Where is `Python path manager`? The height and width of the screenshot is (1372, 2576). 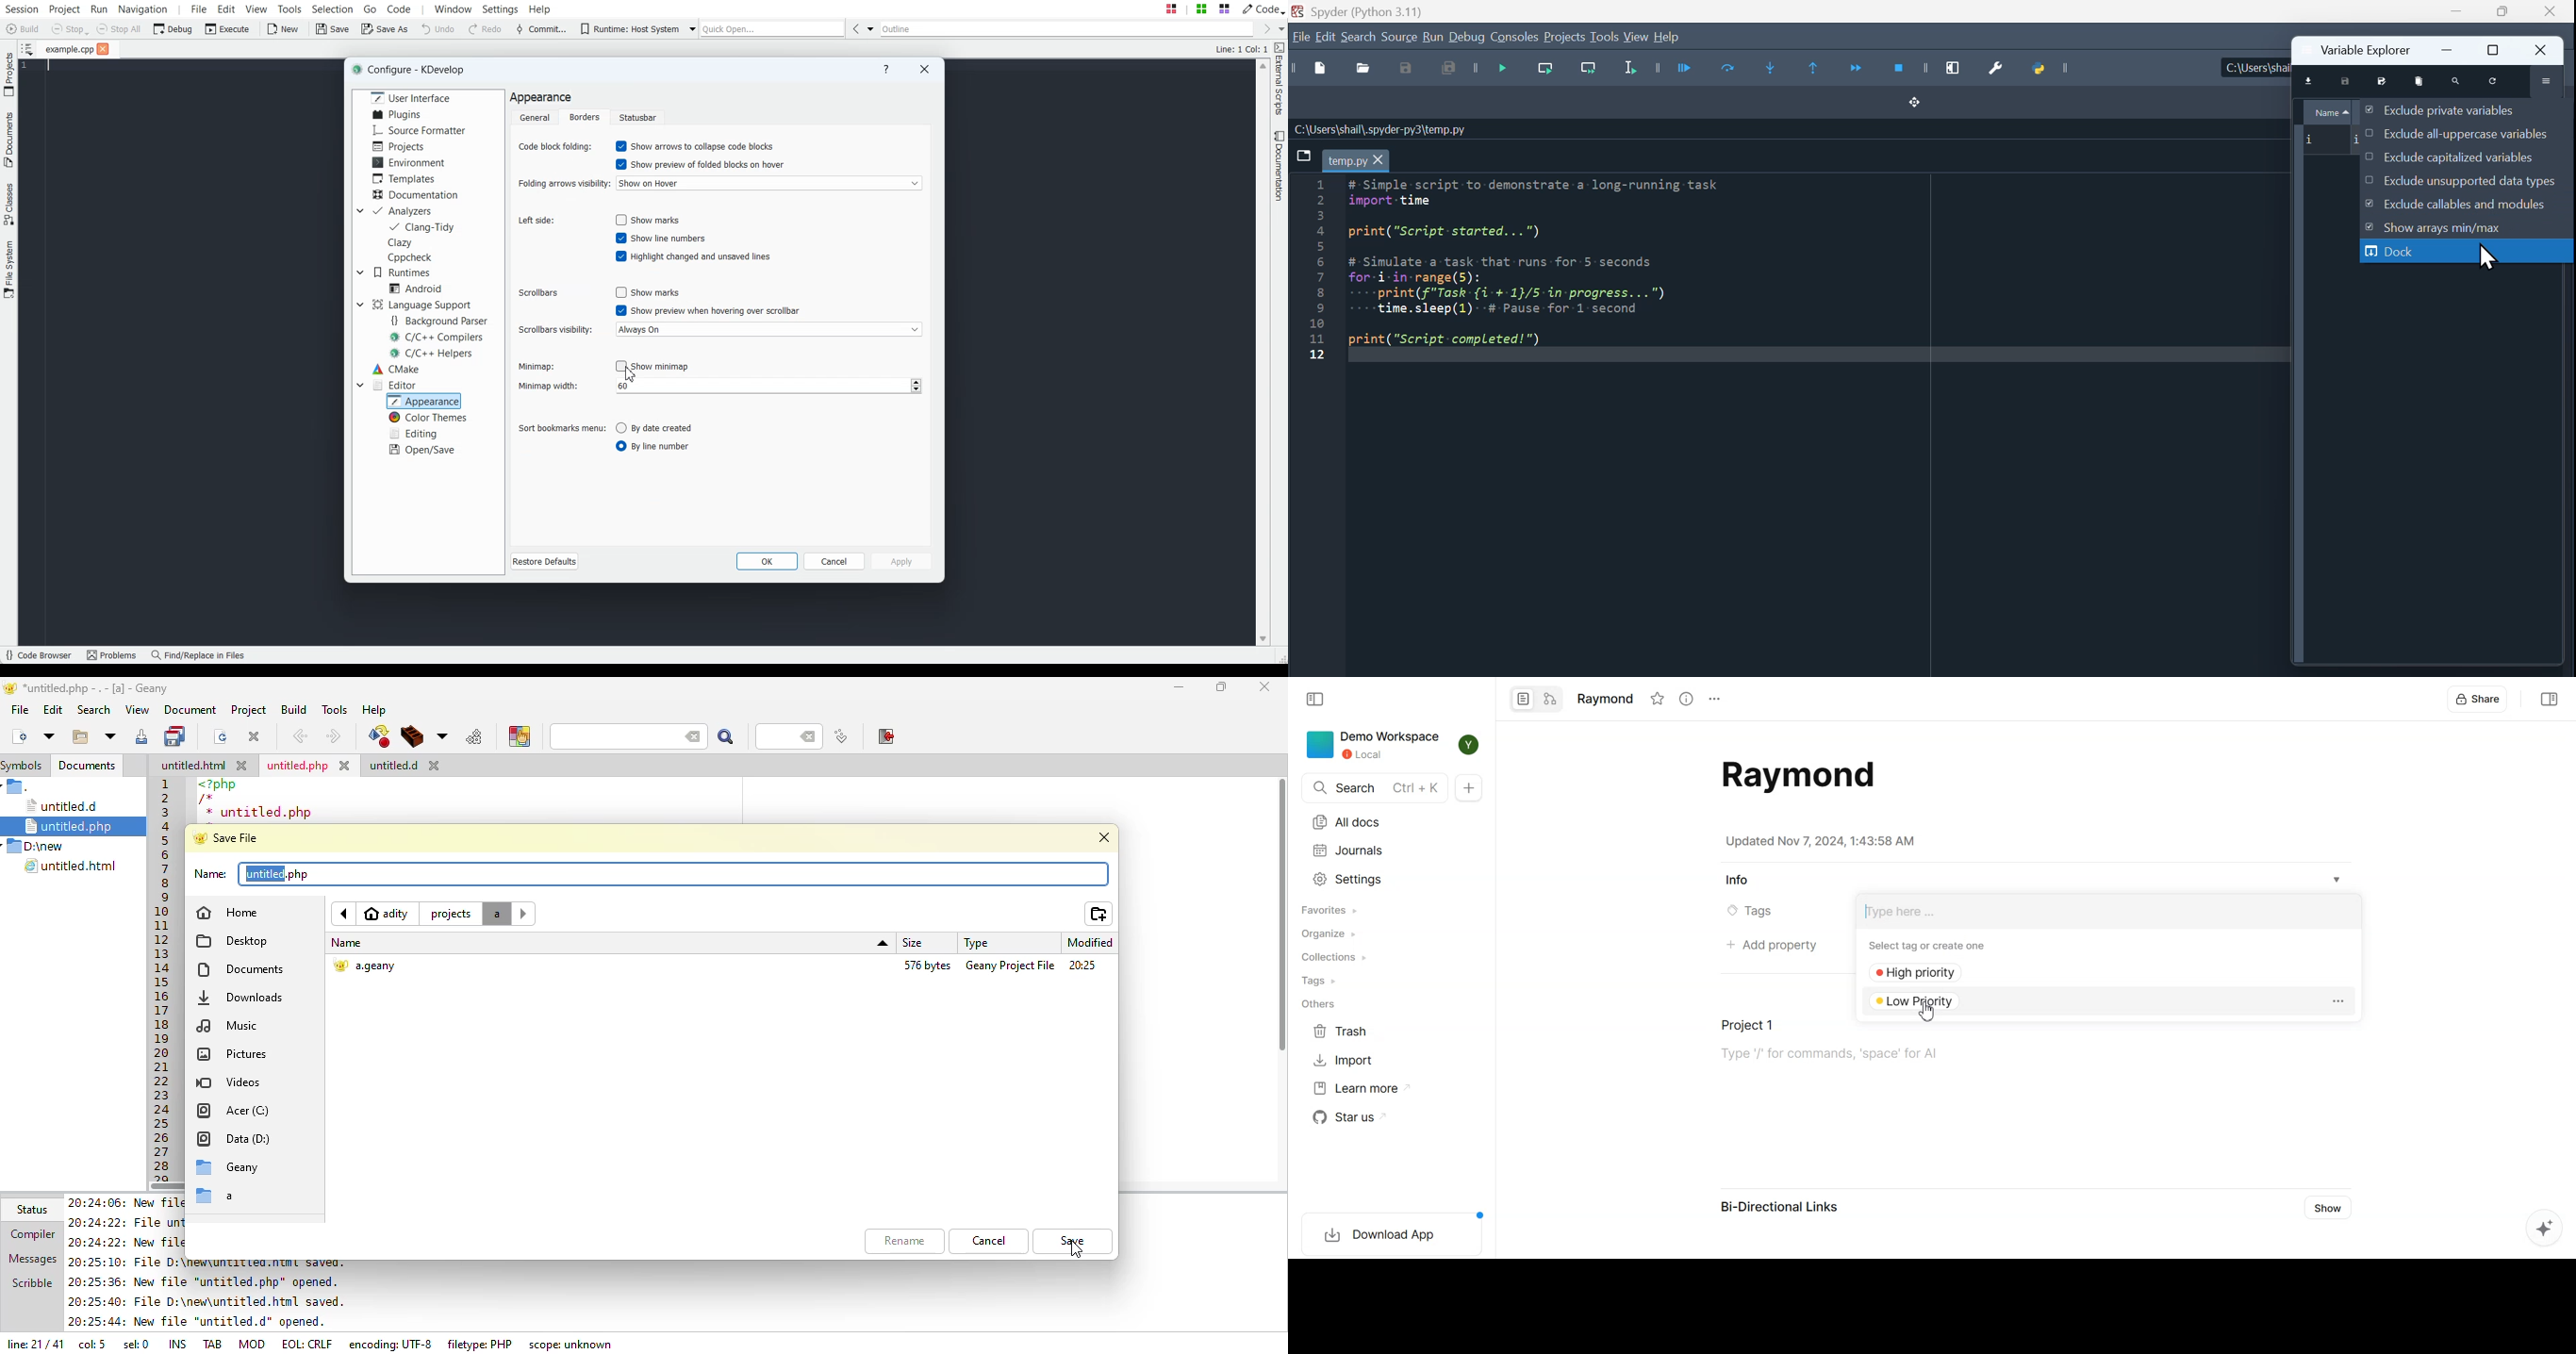
Python path manager is located at coordinates (2052, 67).